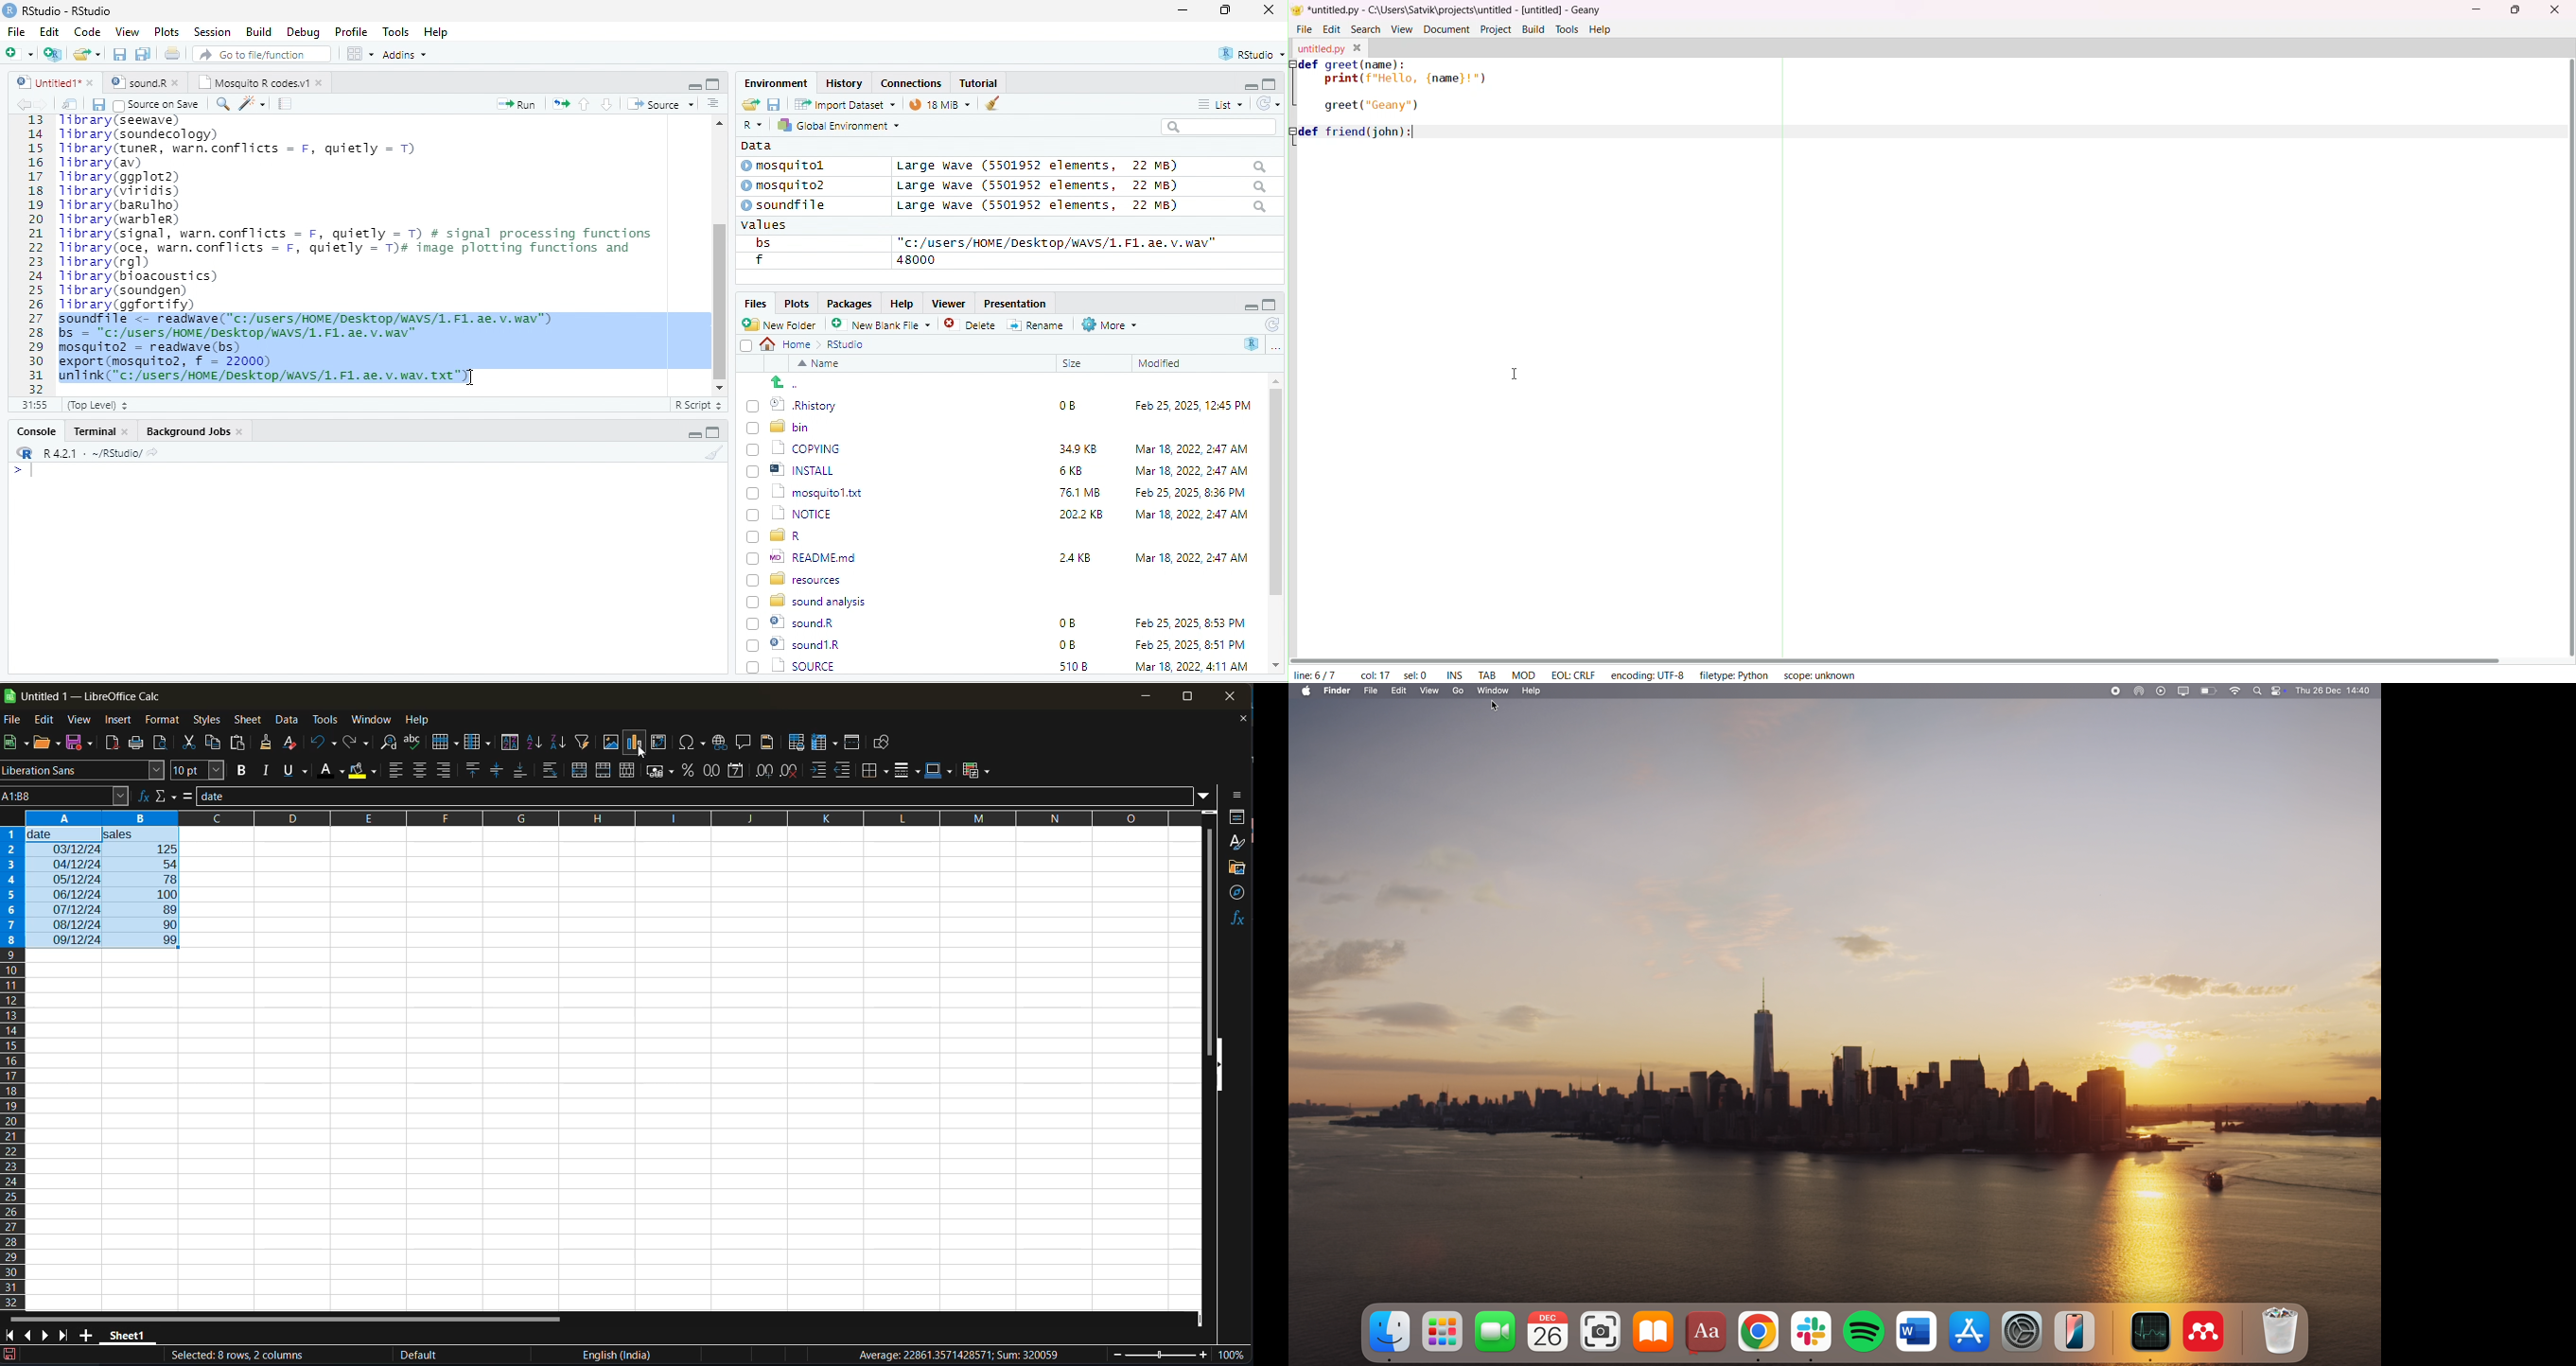 The width and height of the screenshot is (2576, 1372). I want to click on R, so click(751, 126).